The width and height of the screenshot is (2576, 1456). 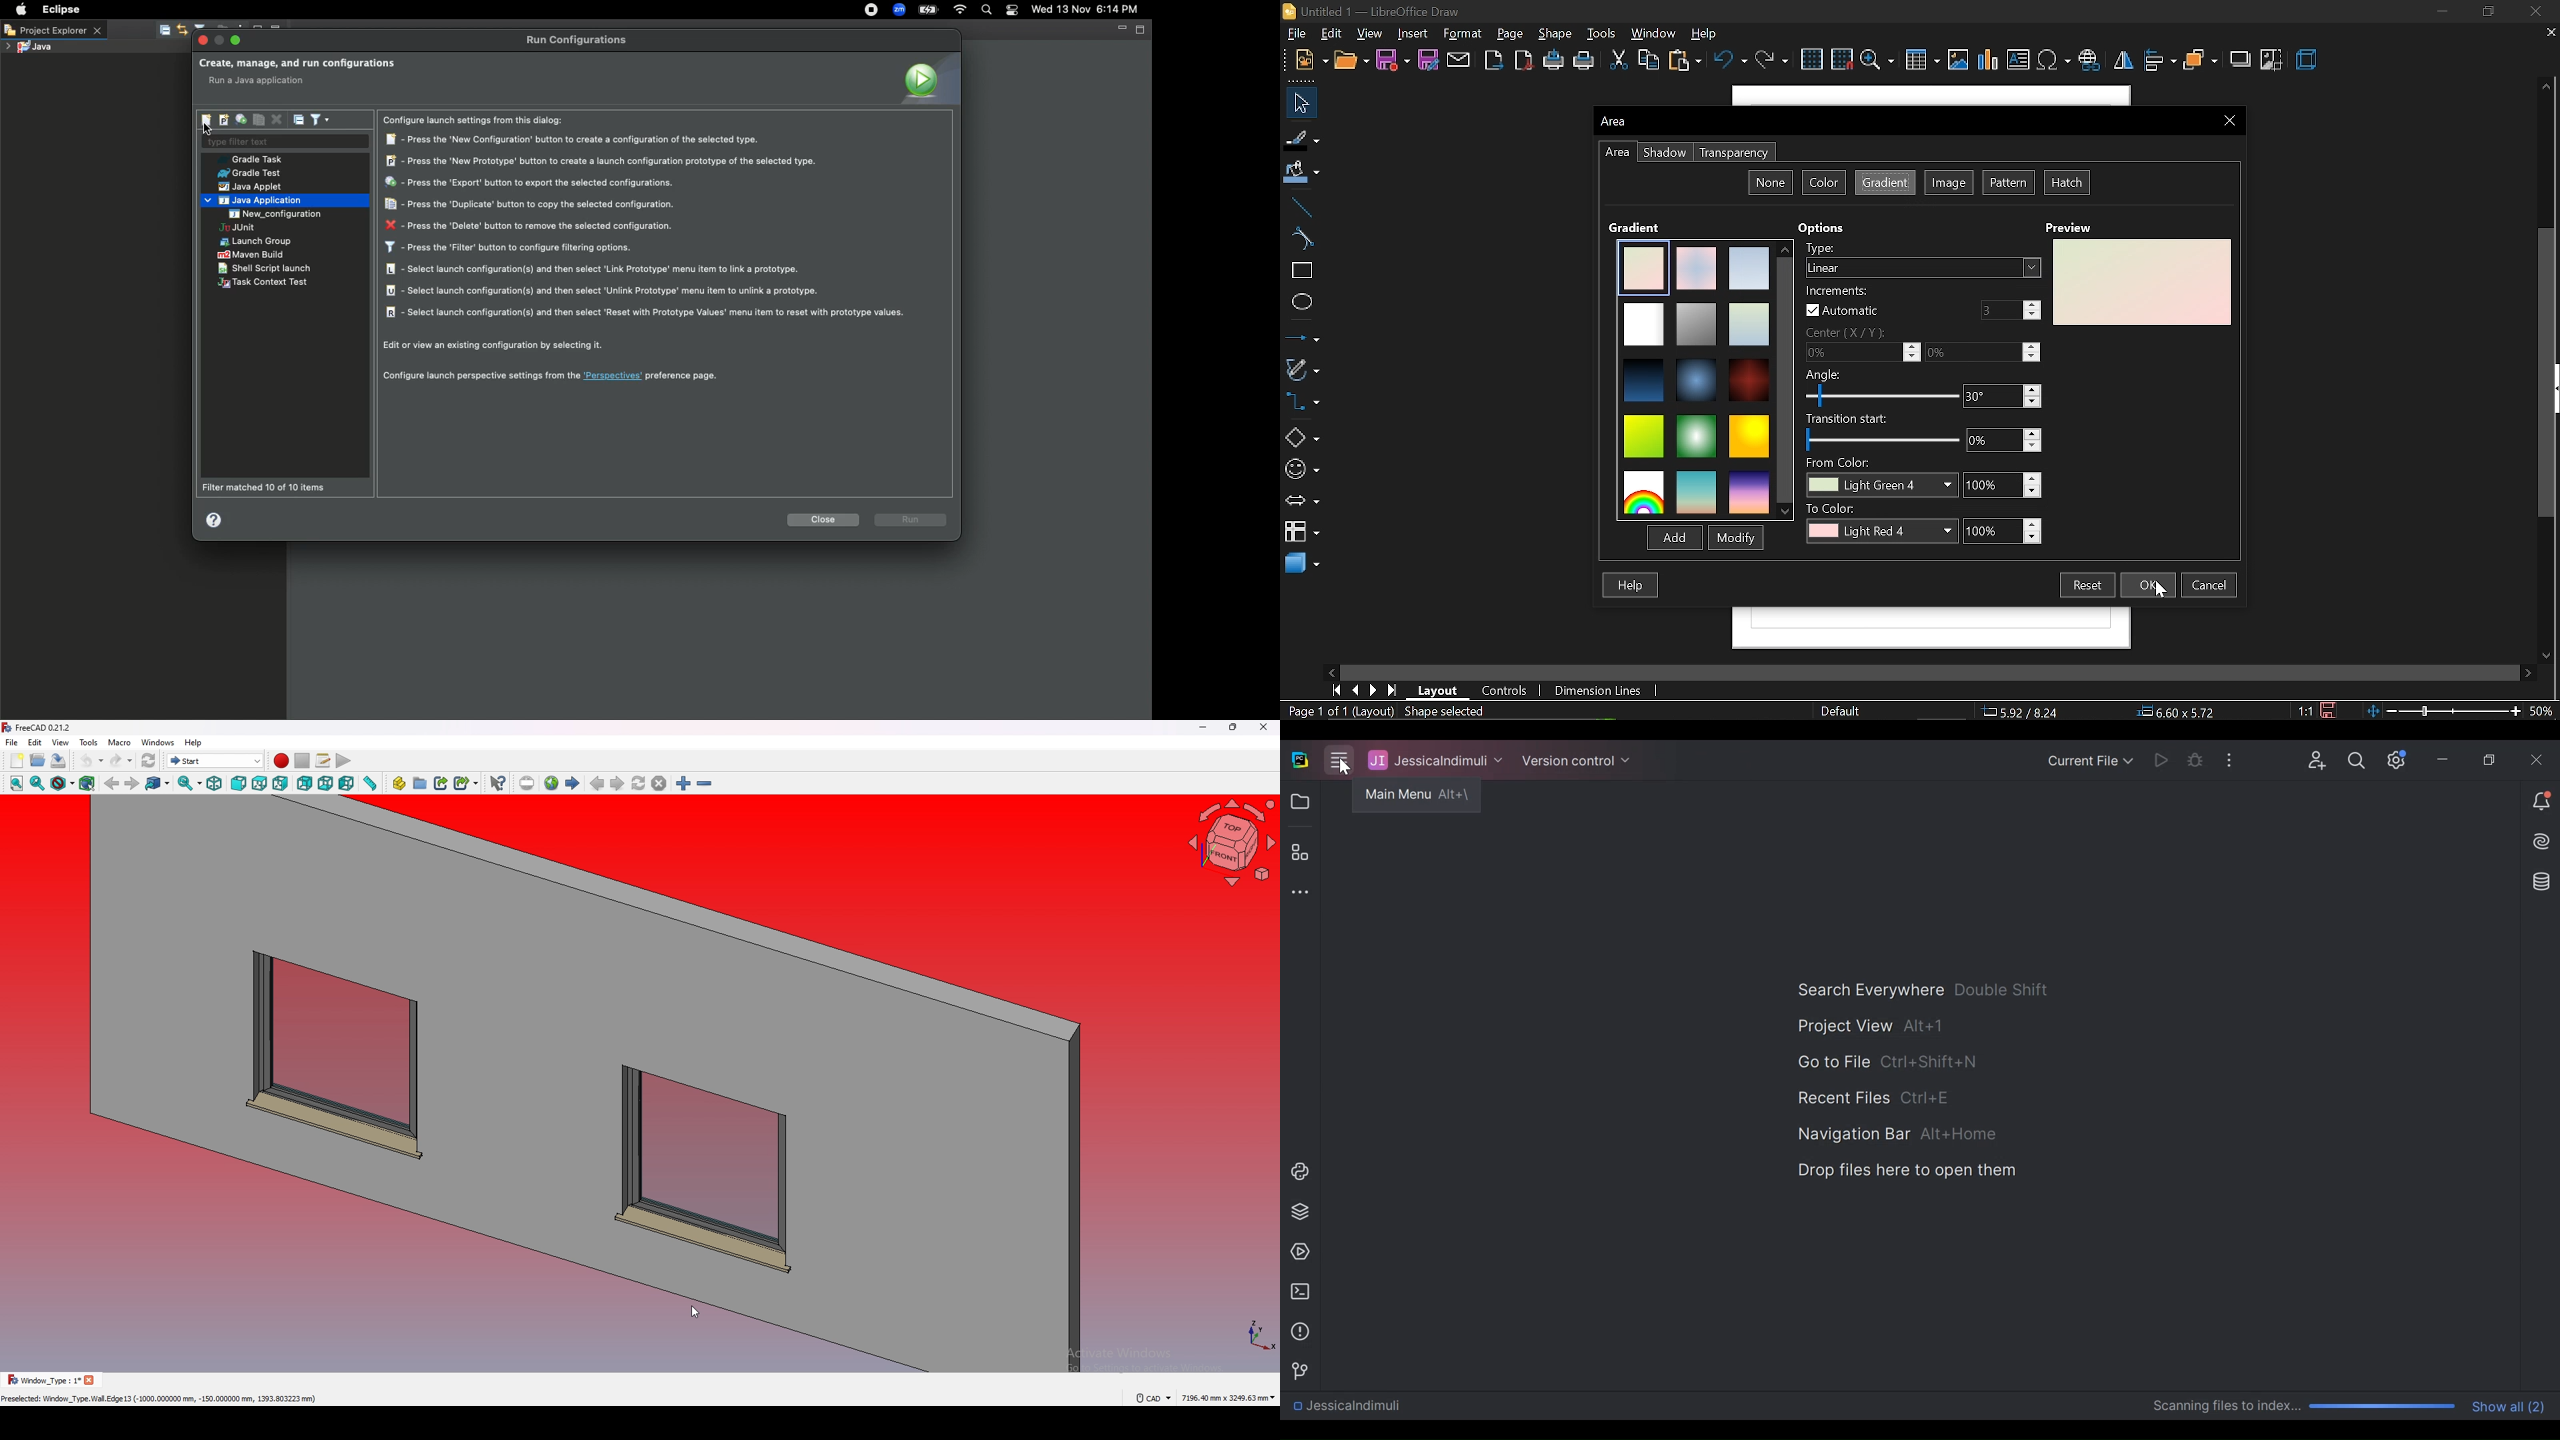 I want to click on increments, so click(x=2006, y=310).